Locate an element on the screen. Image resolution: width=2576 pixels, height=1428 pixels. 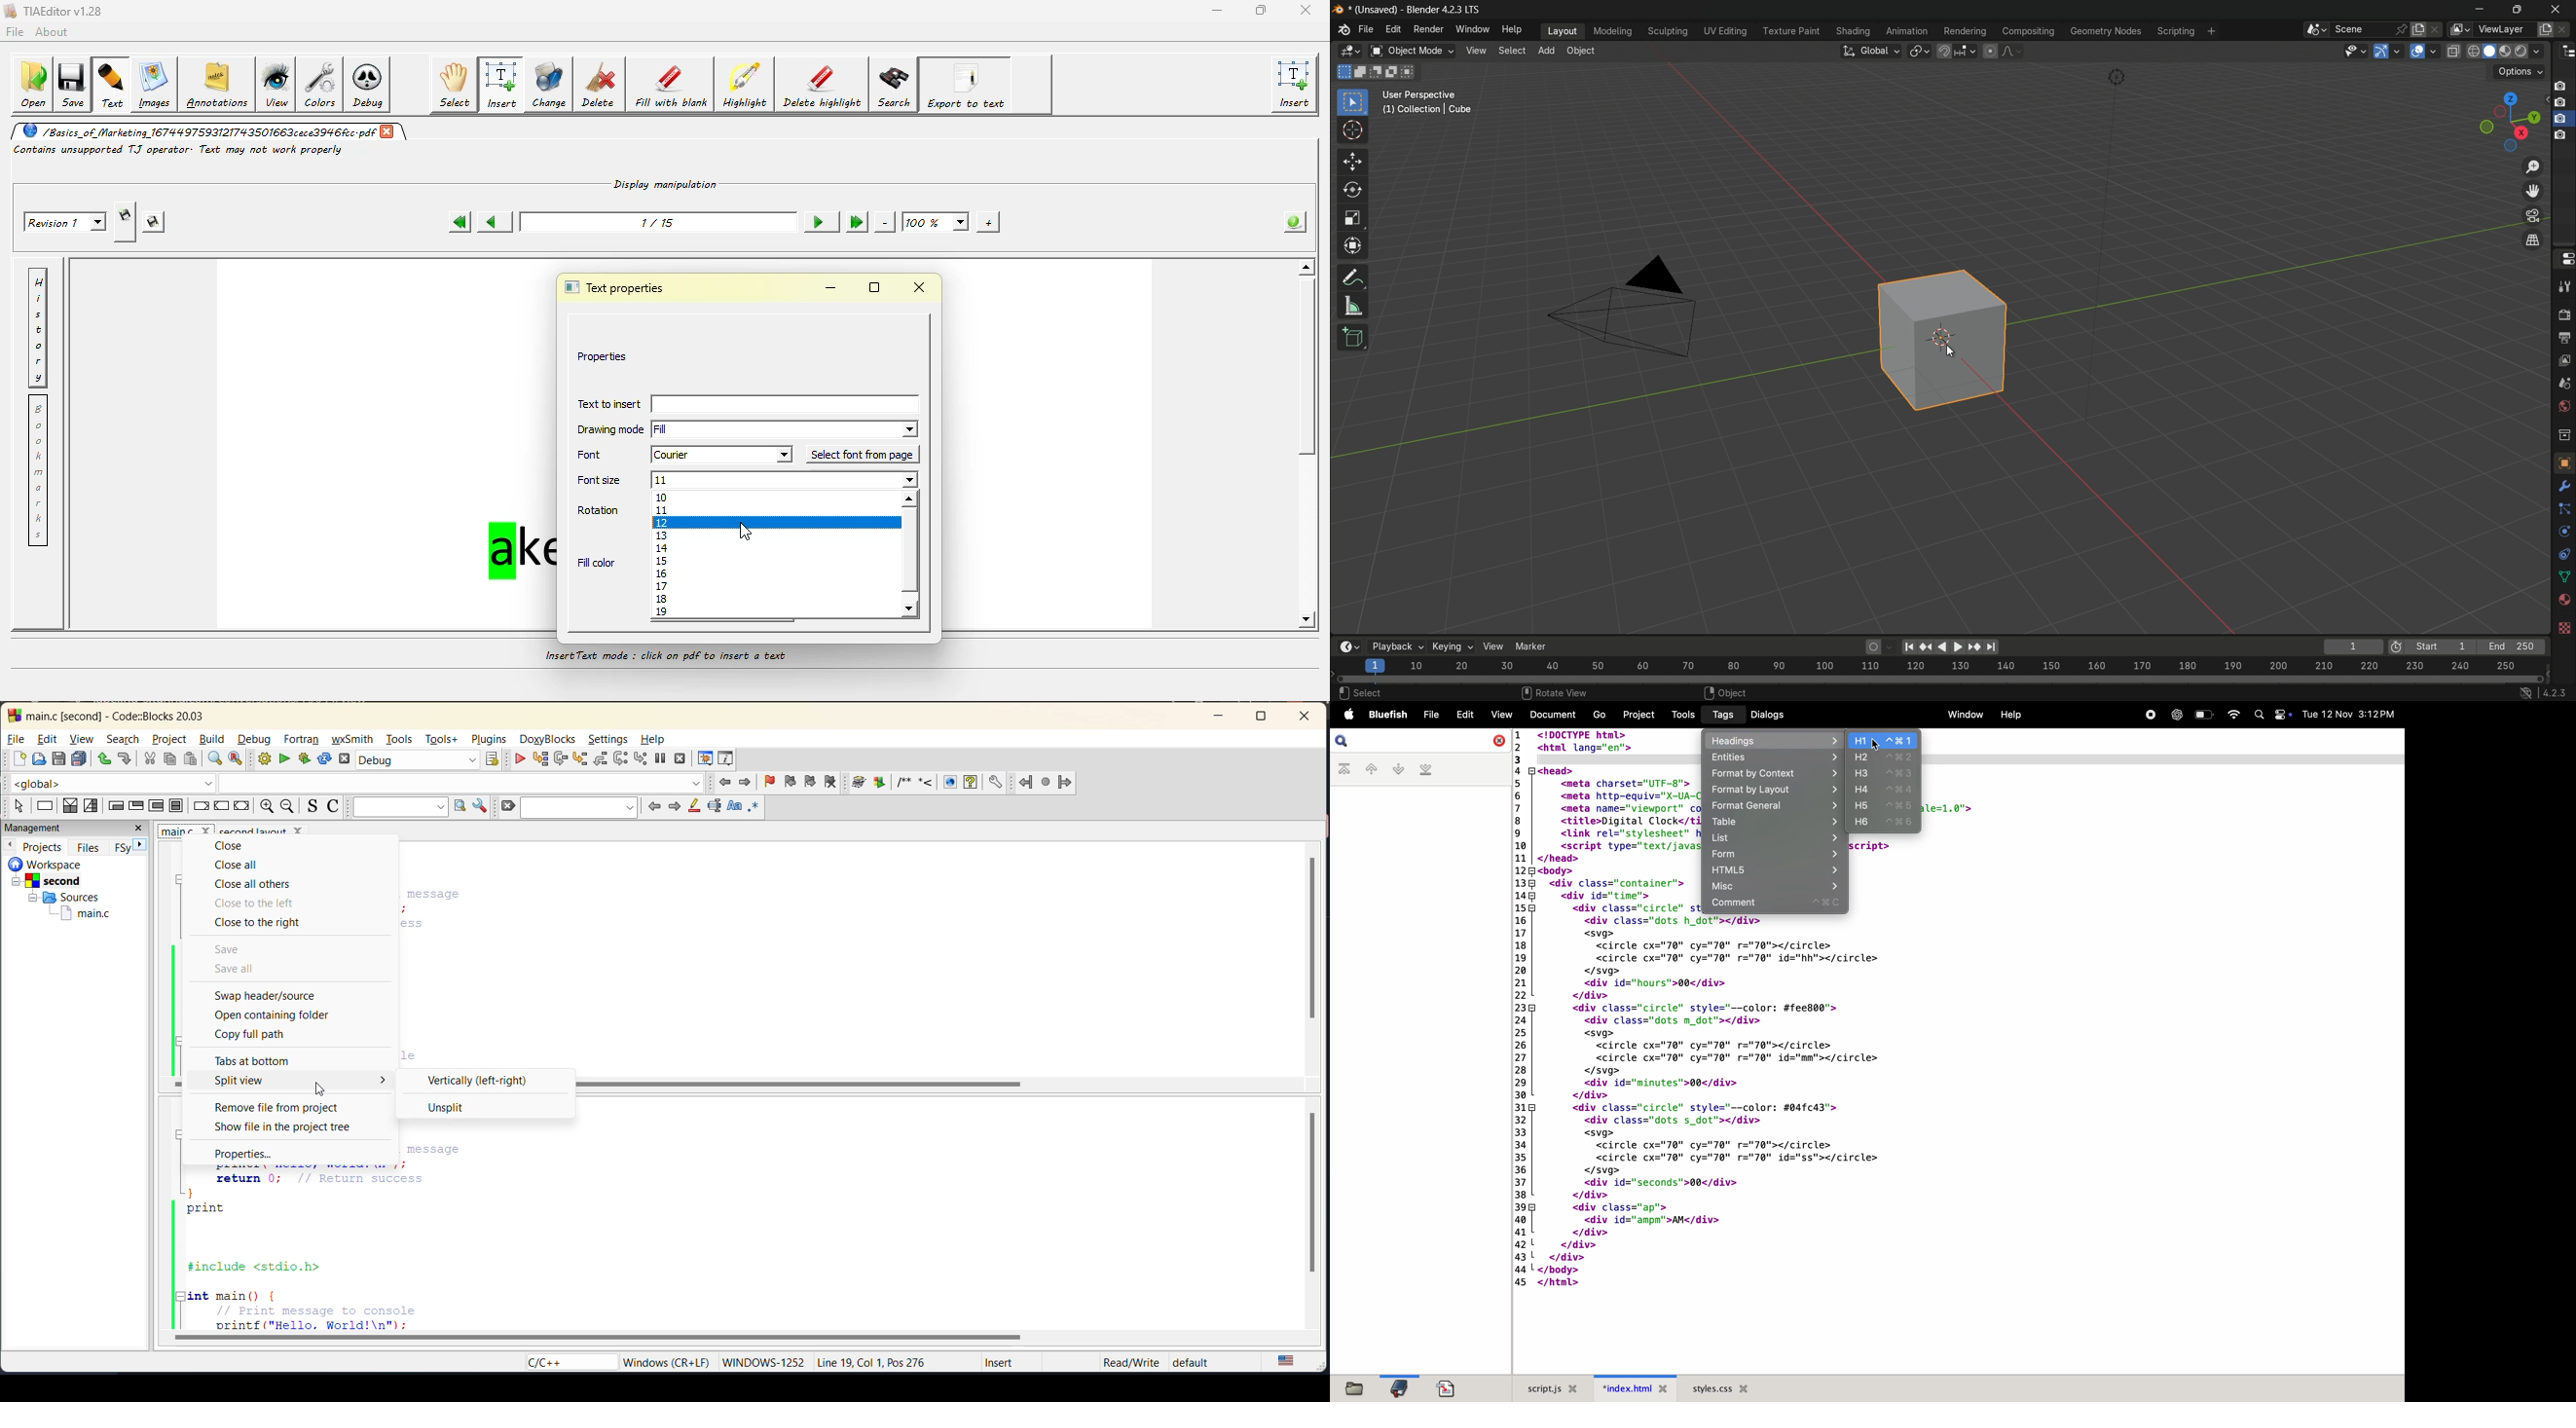
split view is located at coordinates (248, 1080).